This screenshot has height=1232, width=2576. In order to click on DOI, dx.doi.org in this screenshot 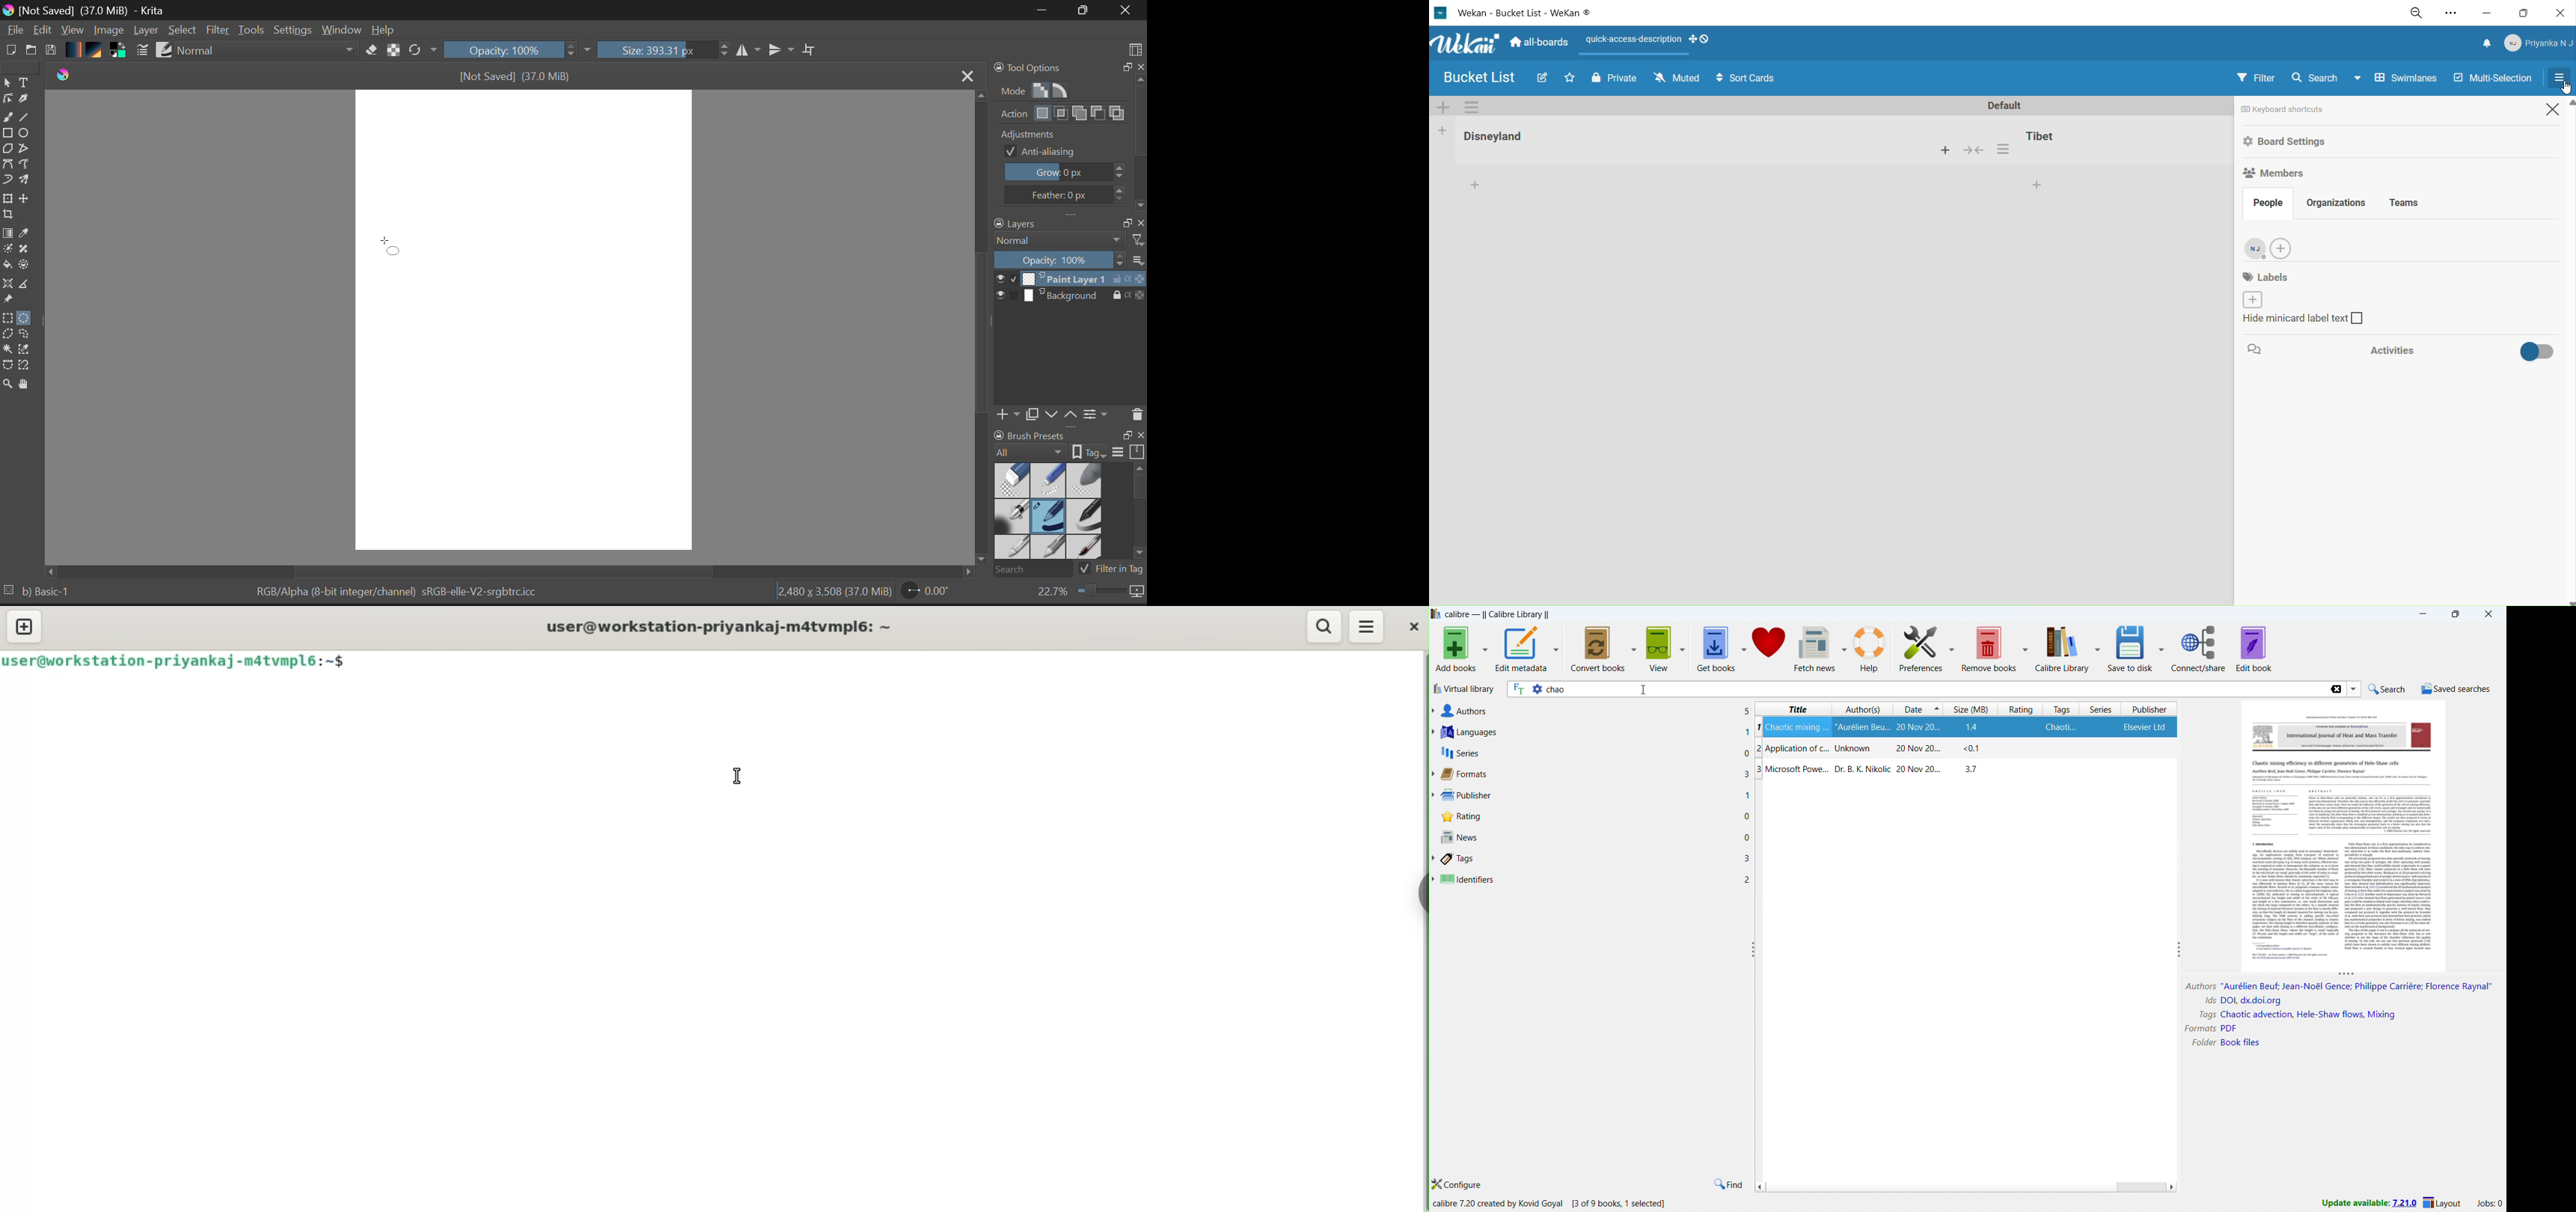, I will do `click(2251, 1000)`.